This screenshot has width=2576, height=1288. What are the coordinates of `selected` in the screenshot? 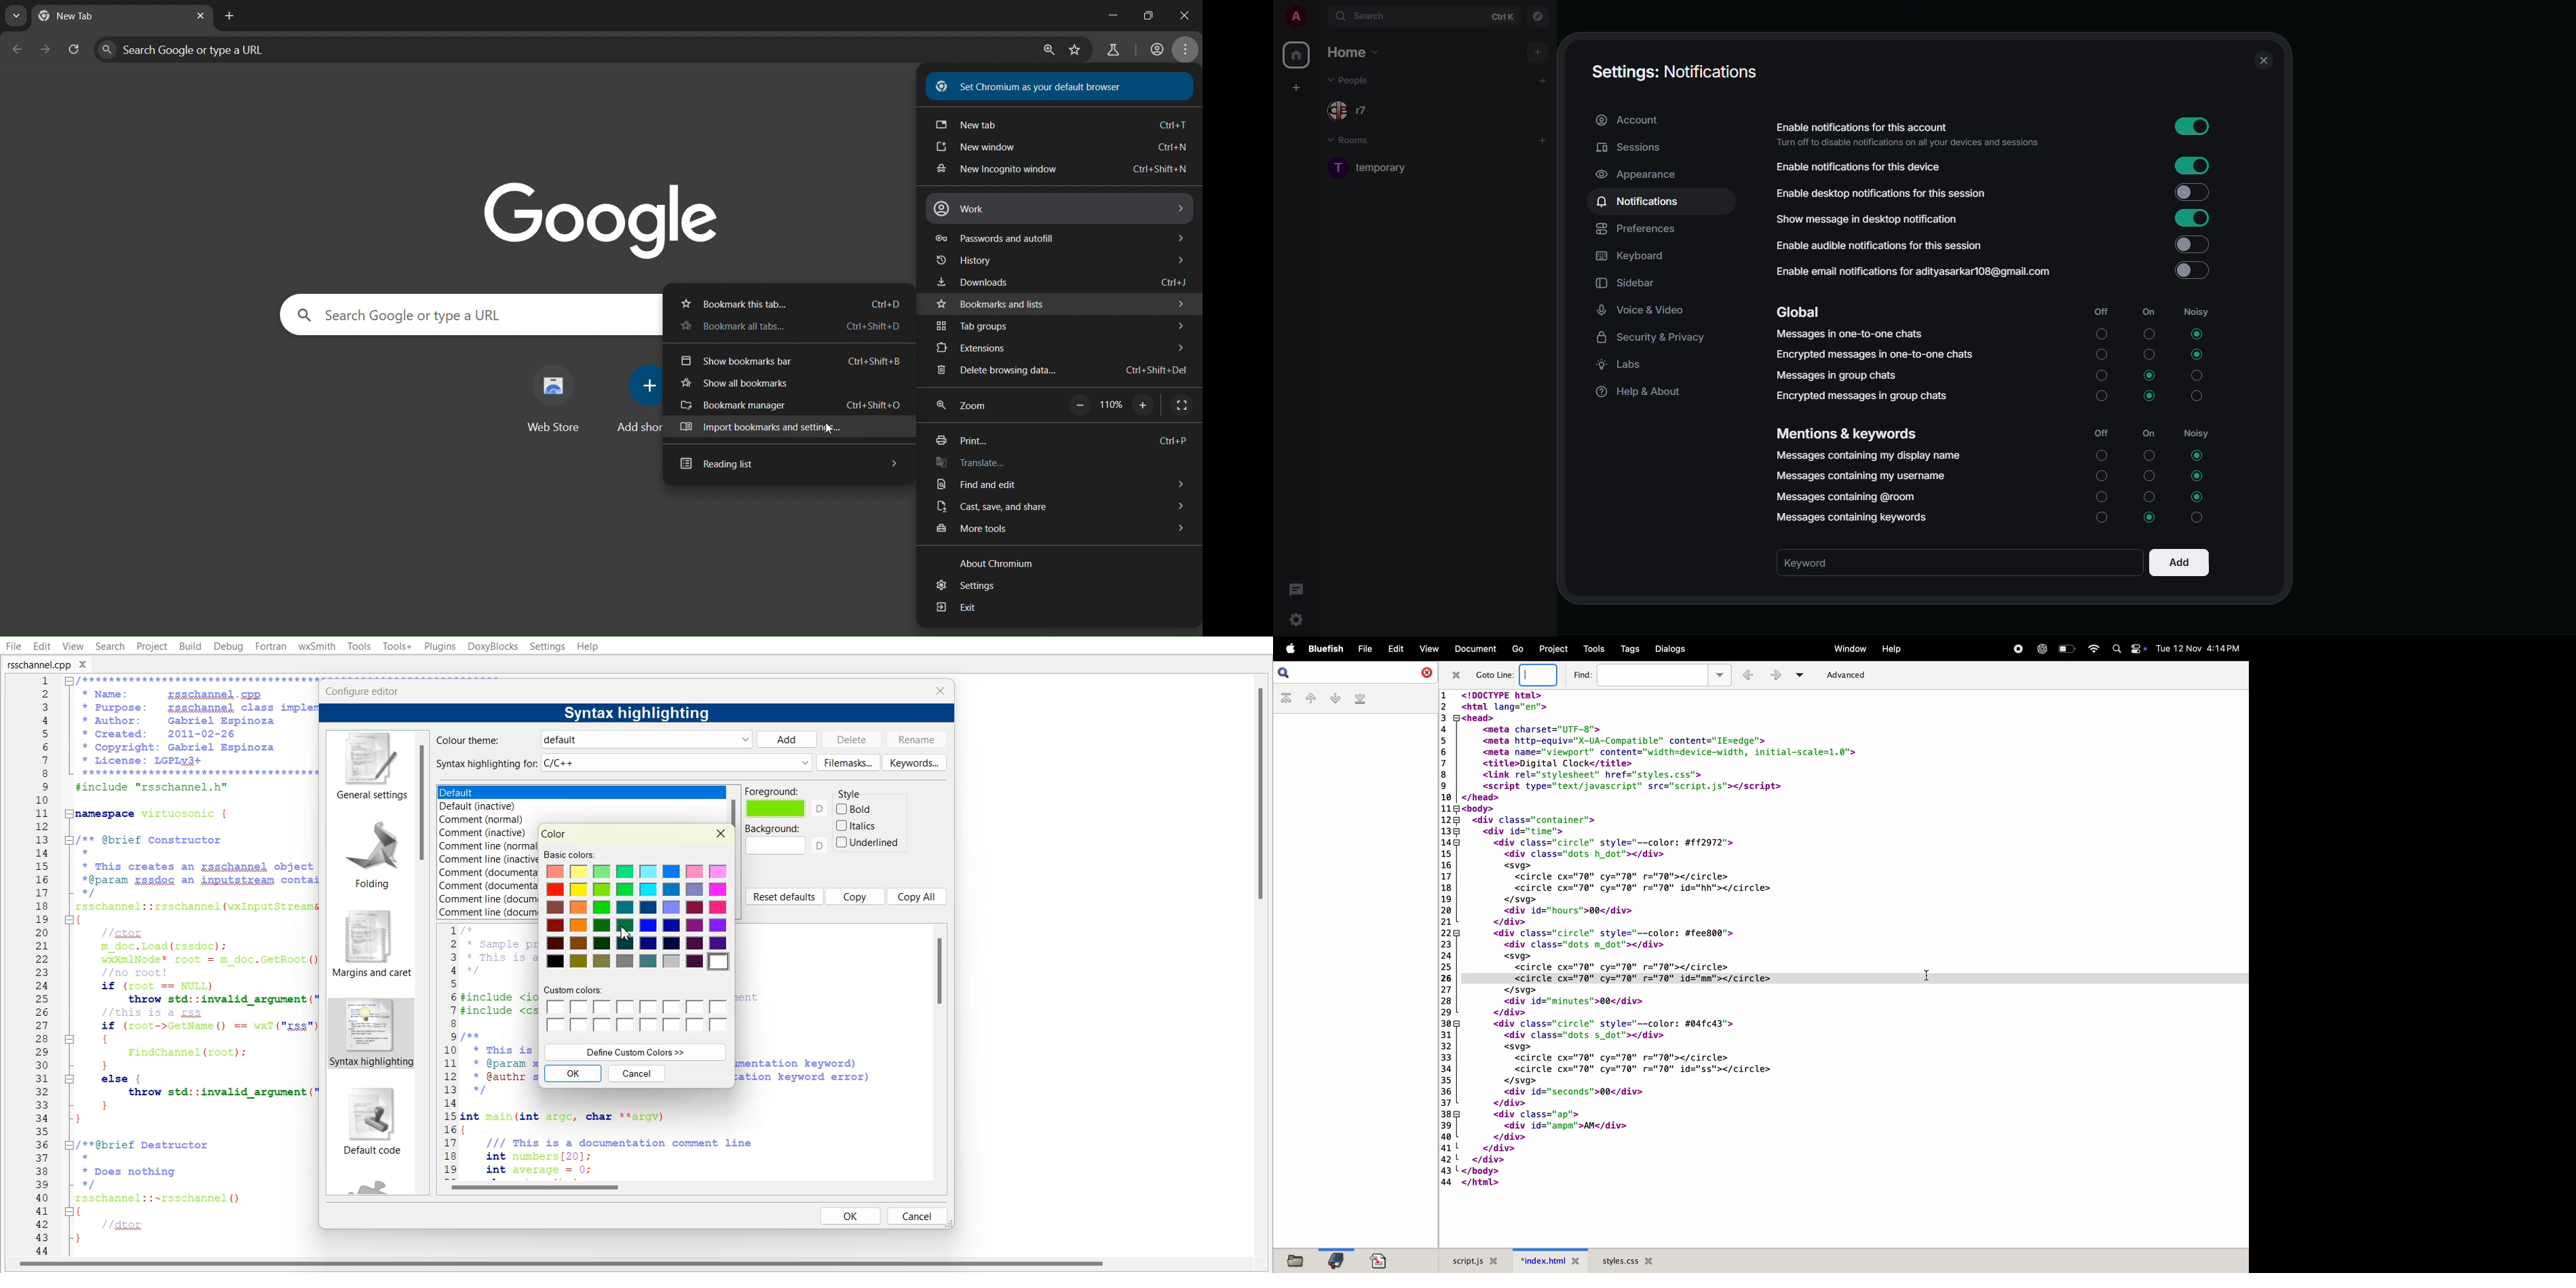 It's located at (2197, 334).